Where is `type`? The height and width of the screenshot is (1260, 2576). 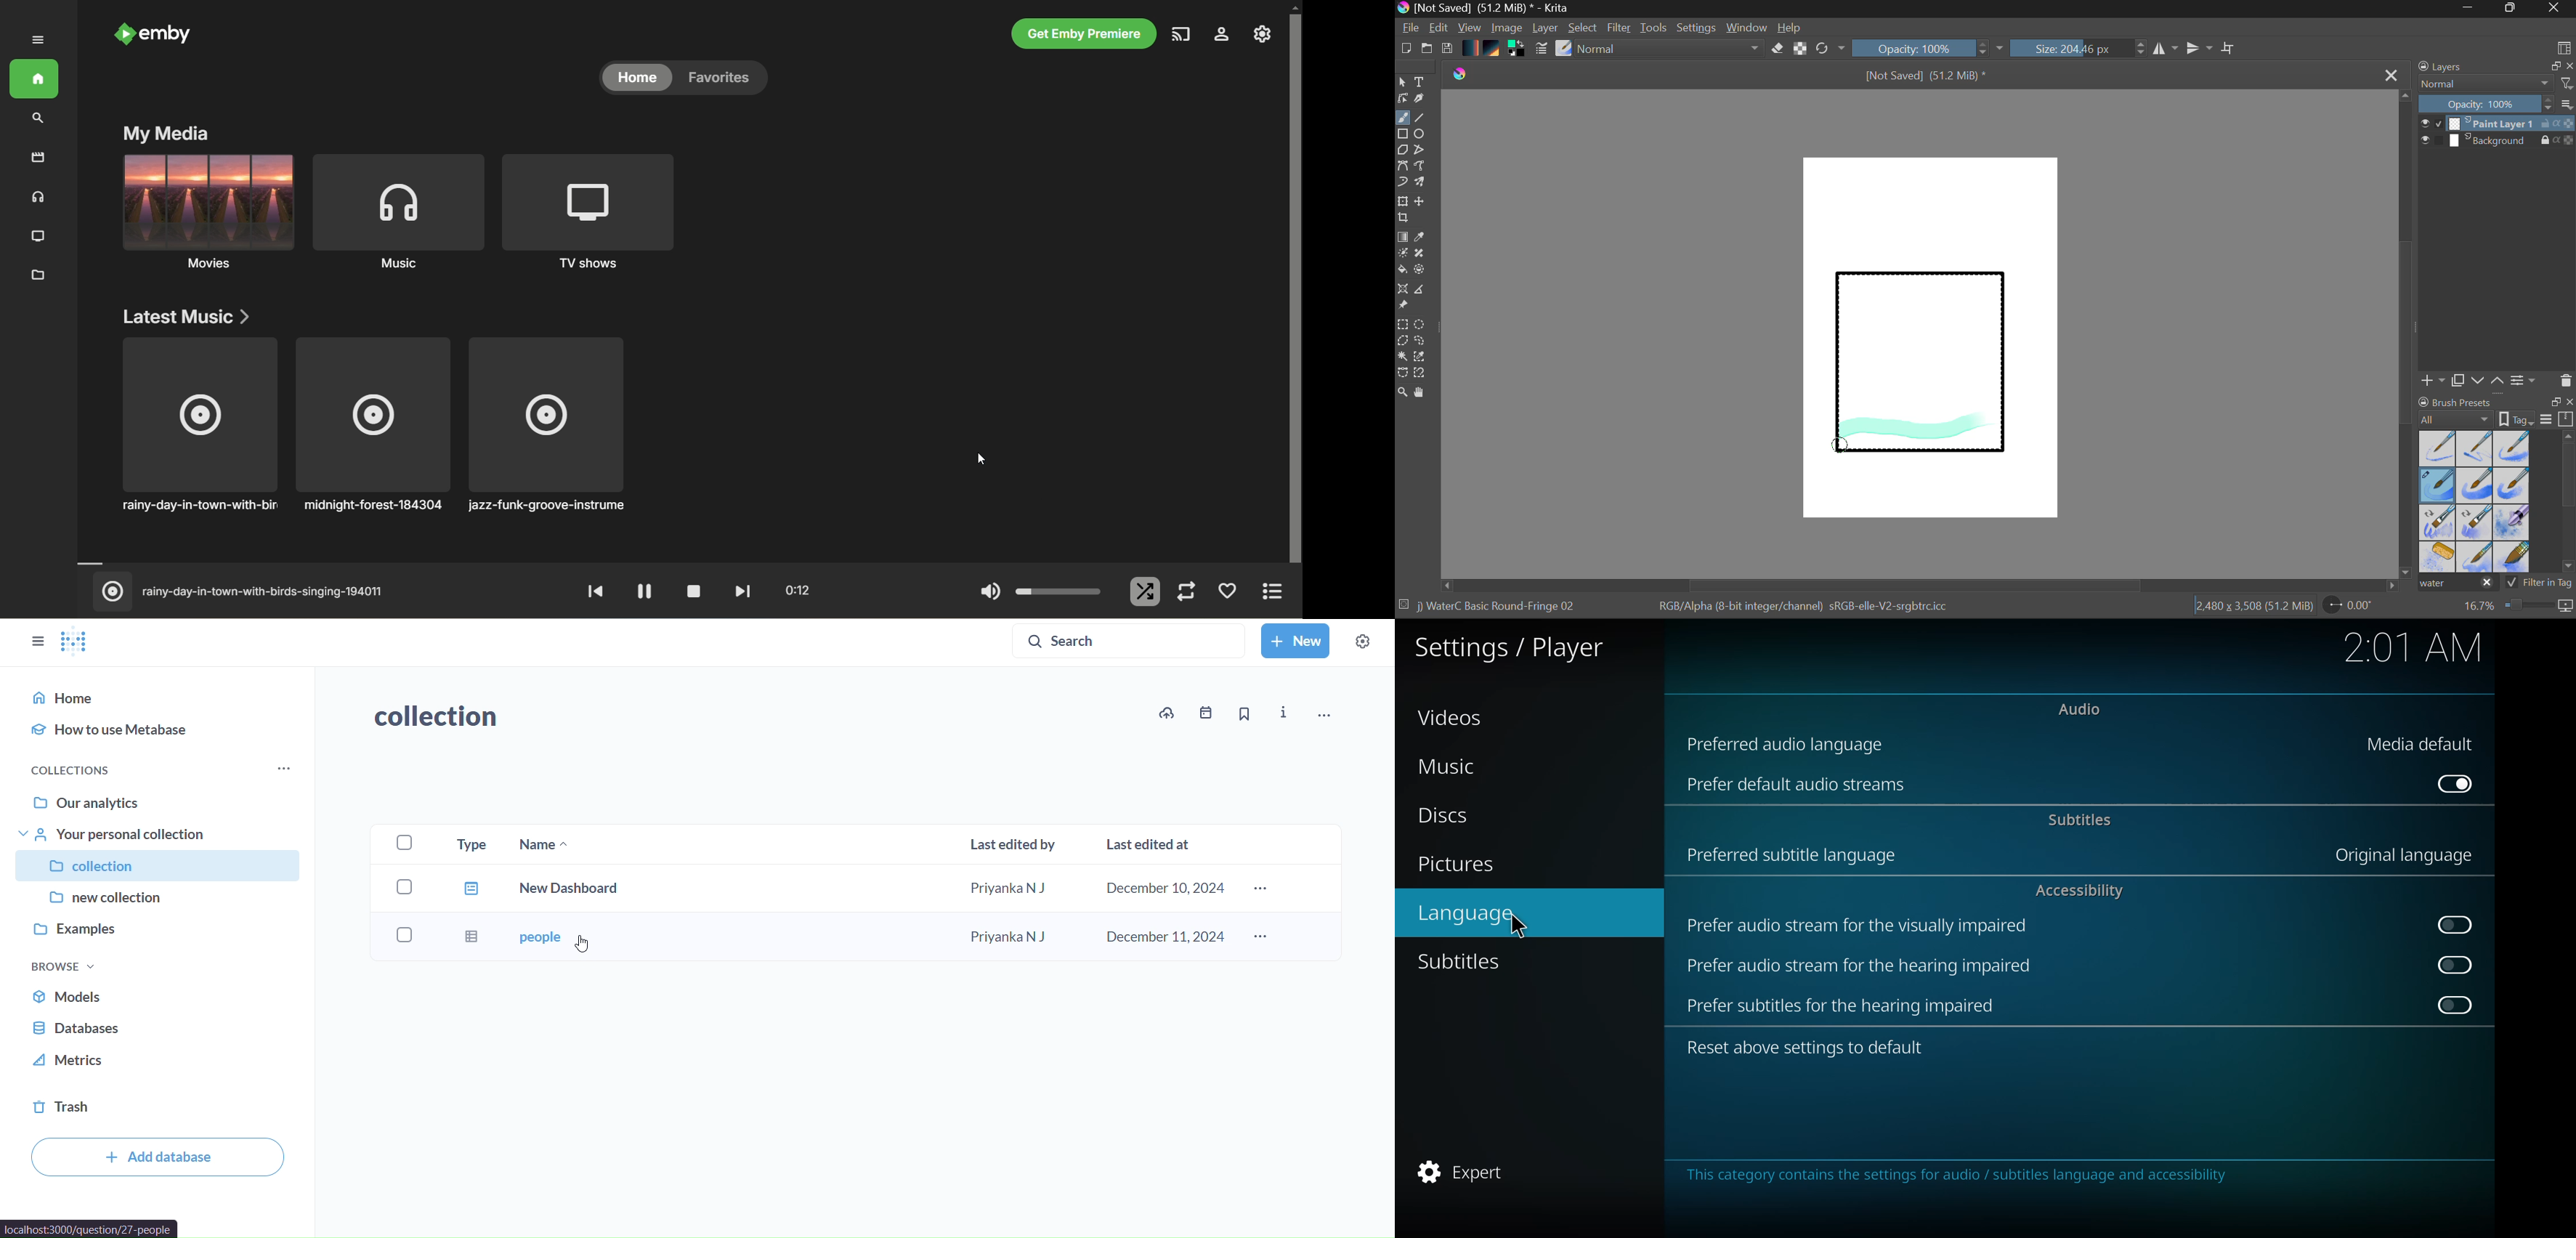 type is located at coordinates (469, 893).